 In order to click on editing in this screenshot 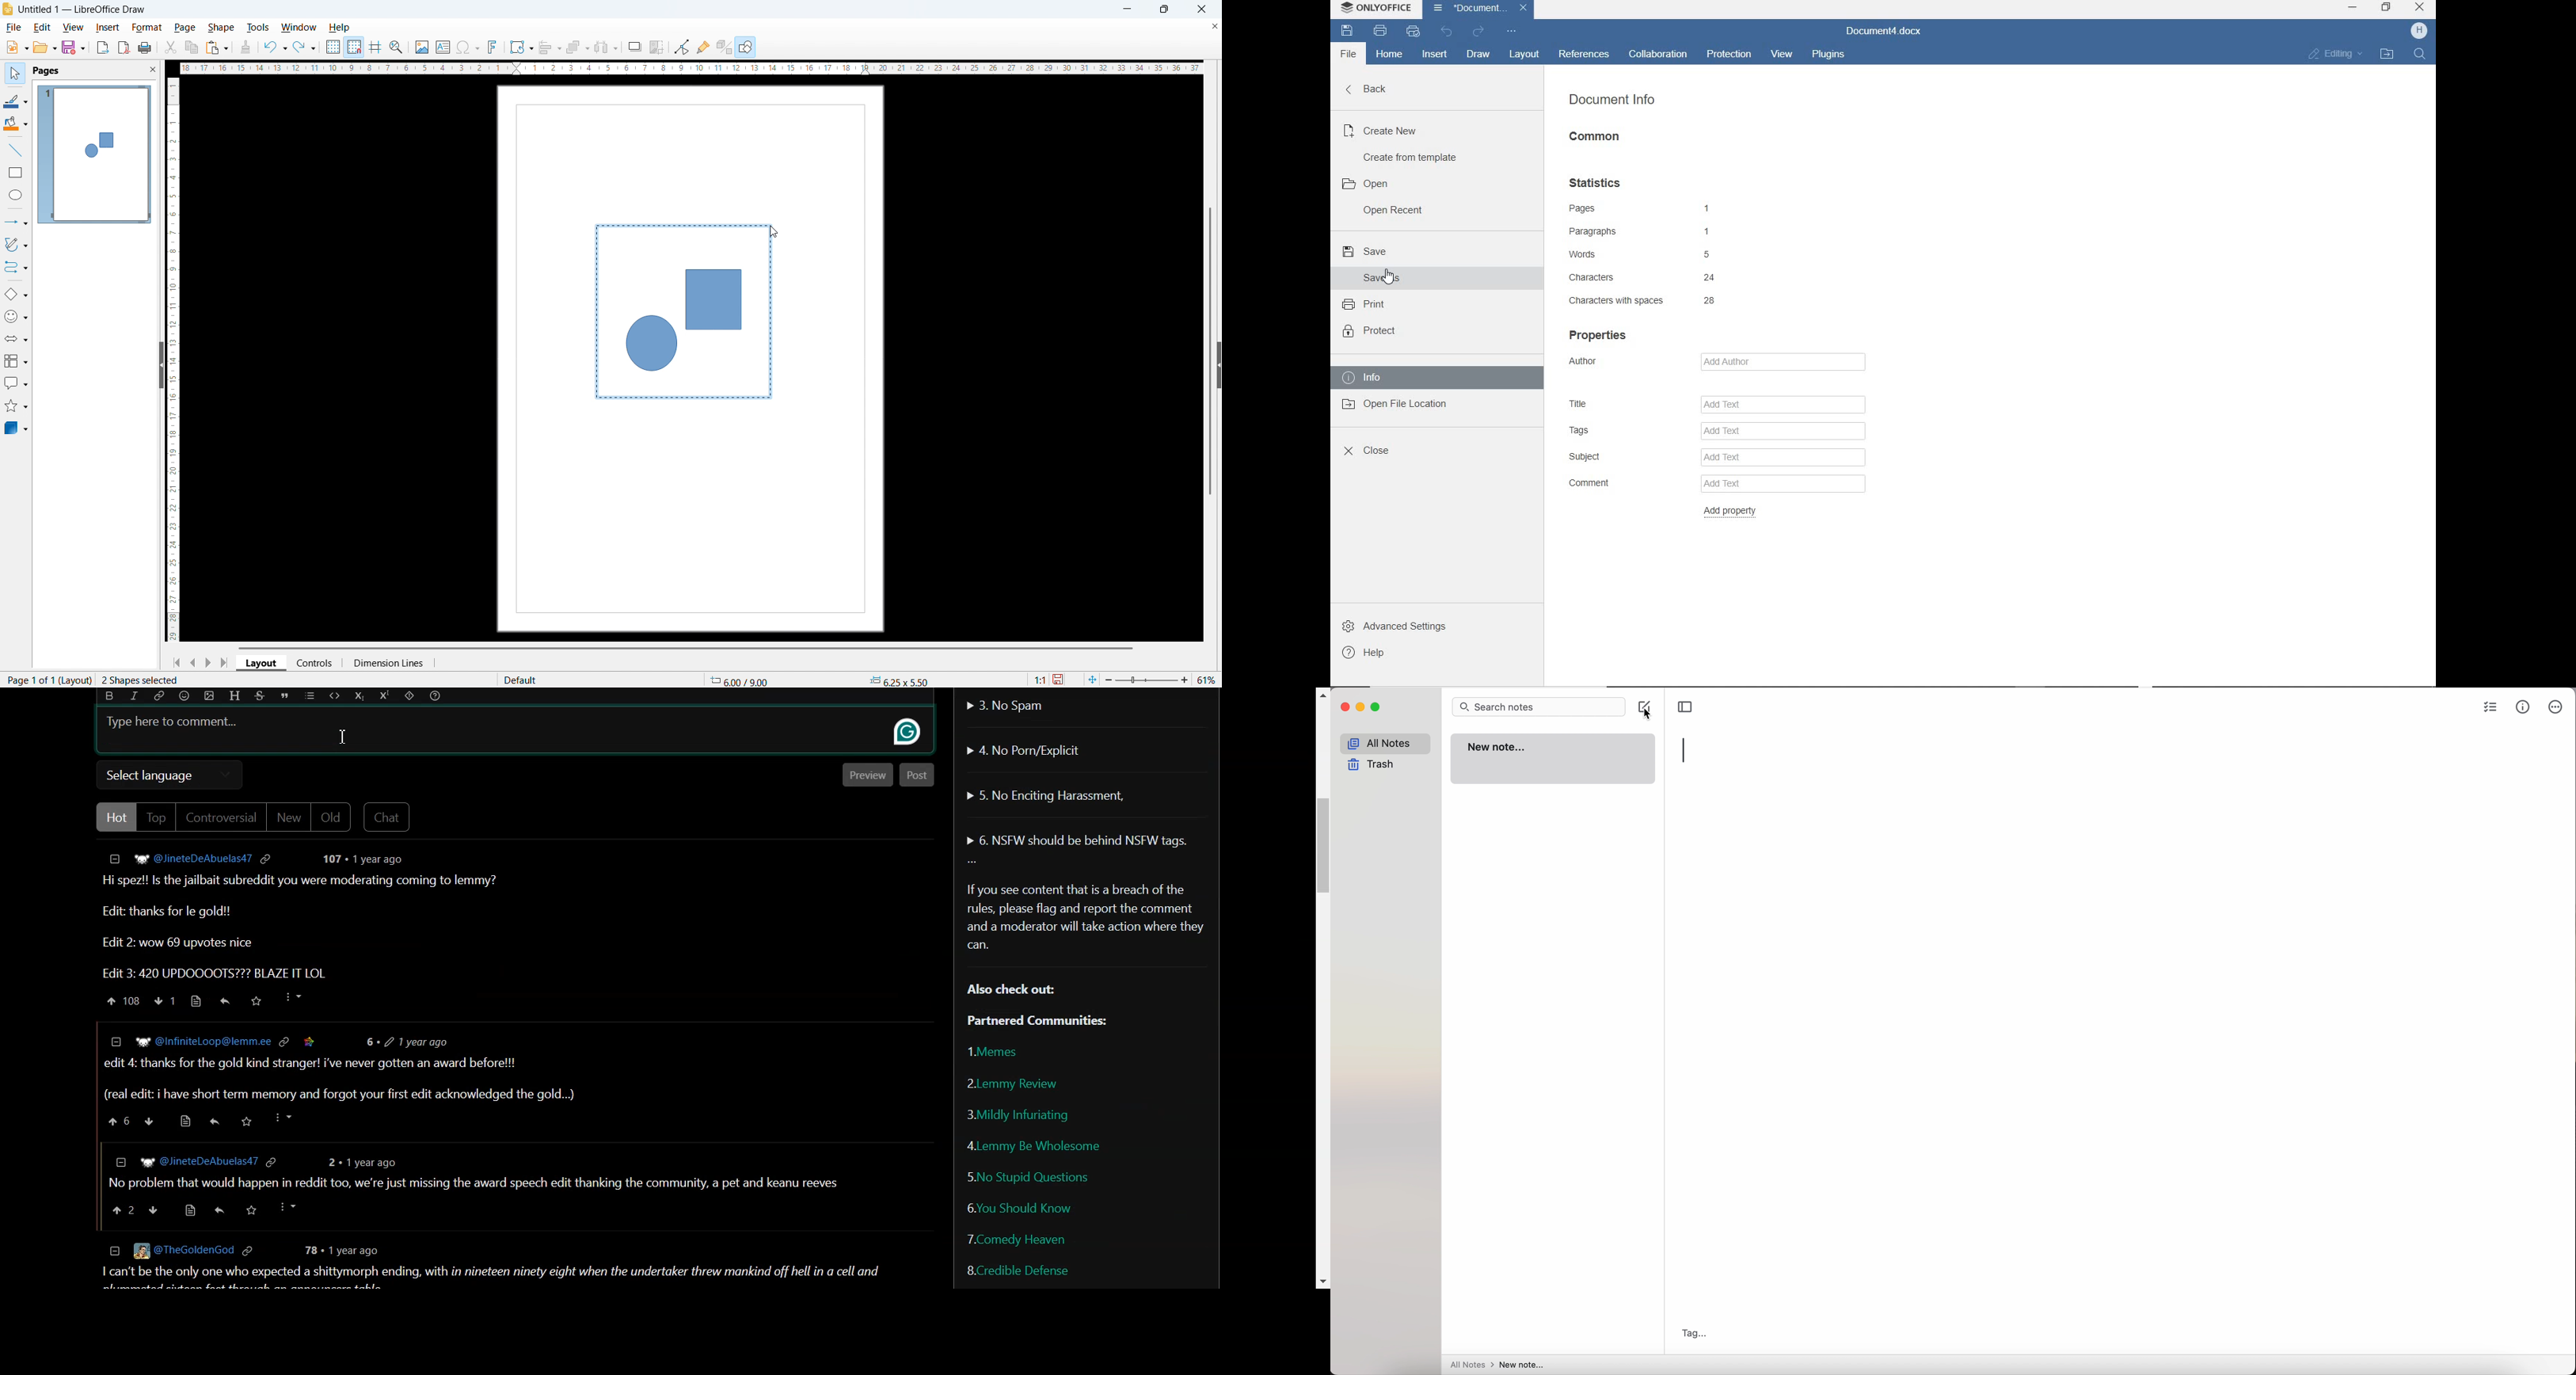, I will do `click(2337, 53)`.